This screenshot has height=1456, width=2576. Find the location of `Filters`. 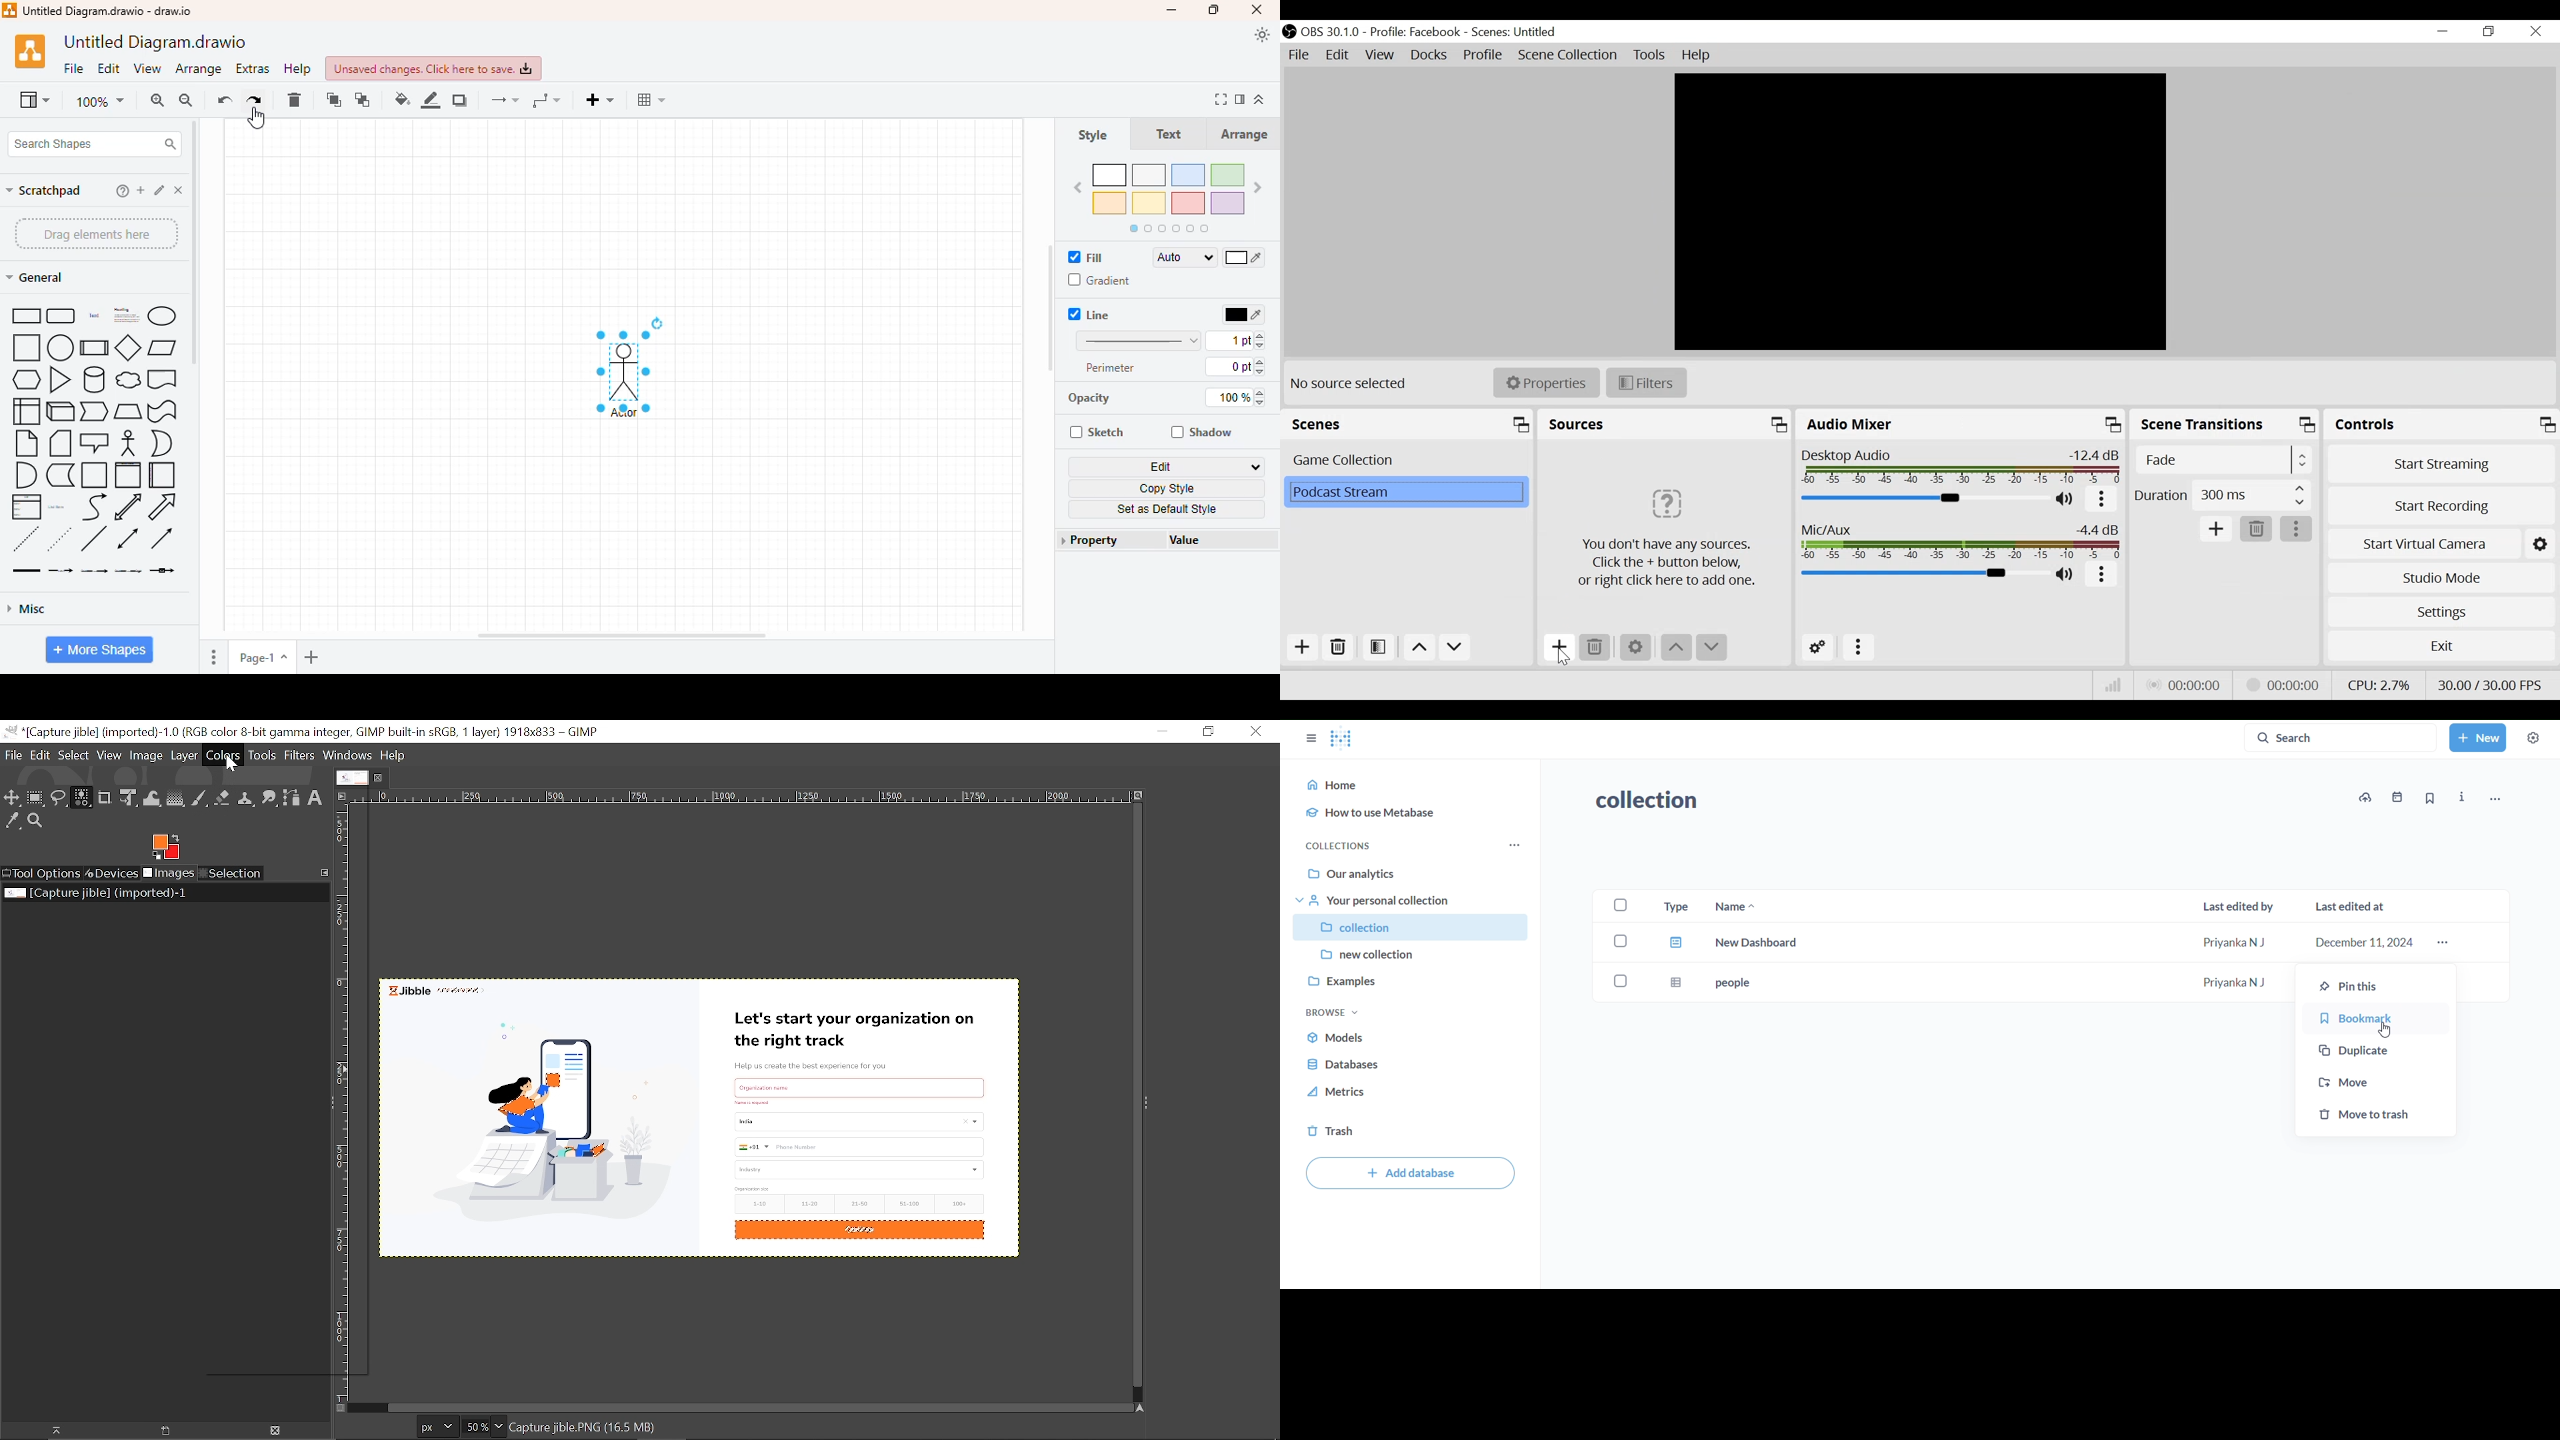

Filters is located at coordinates (1645, 383).